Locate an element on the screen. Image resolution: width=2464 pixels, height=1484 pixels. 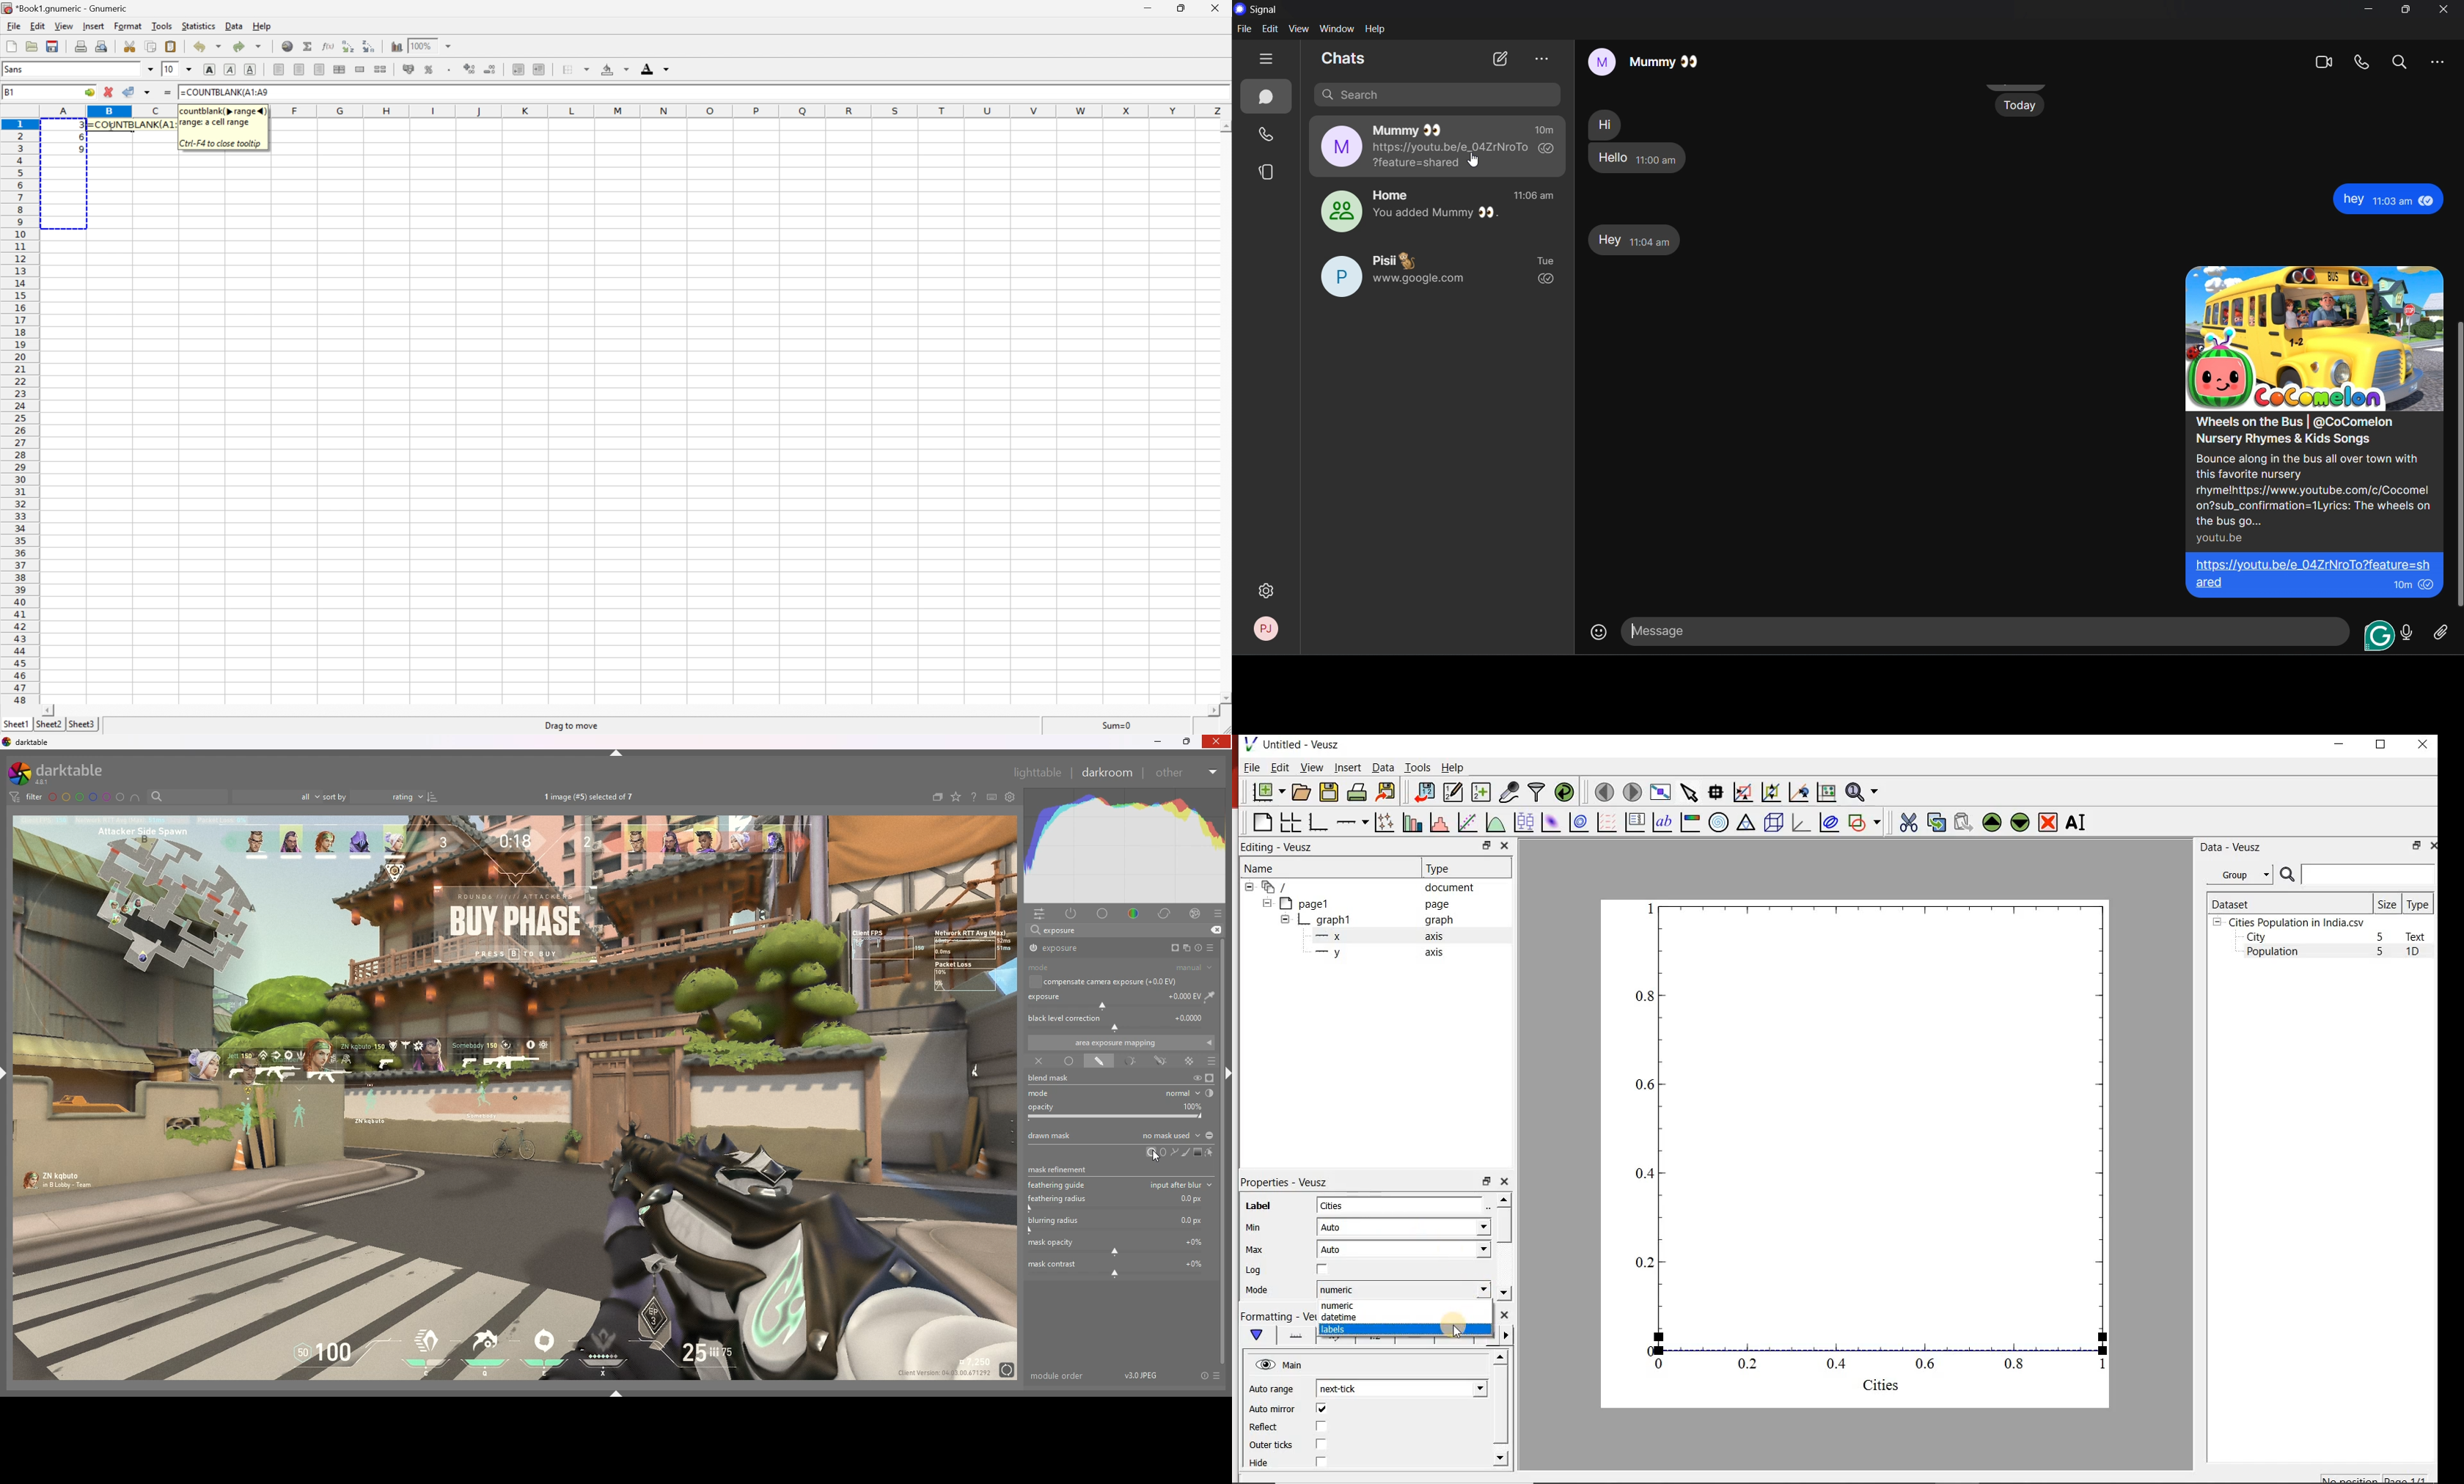
Scroll Down is located at coordinates (1224, 697).